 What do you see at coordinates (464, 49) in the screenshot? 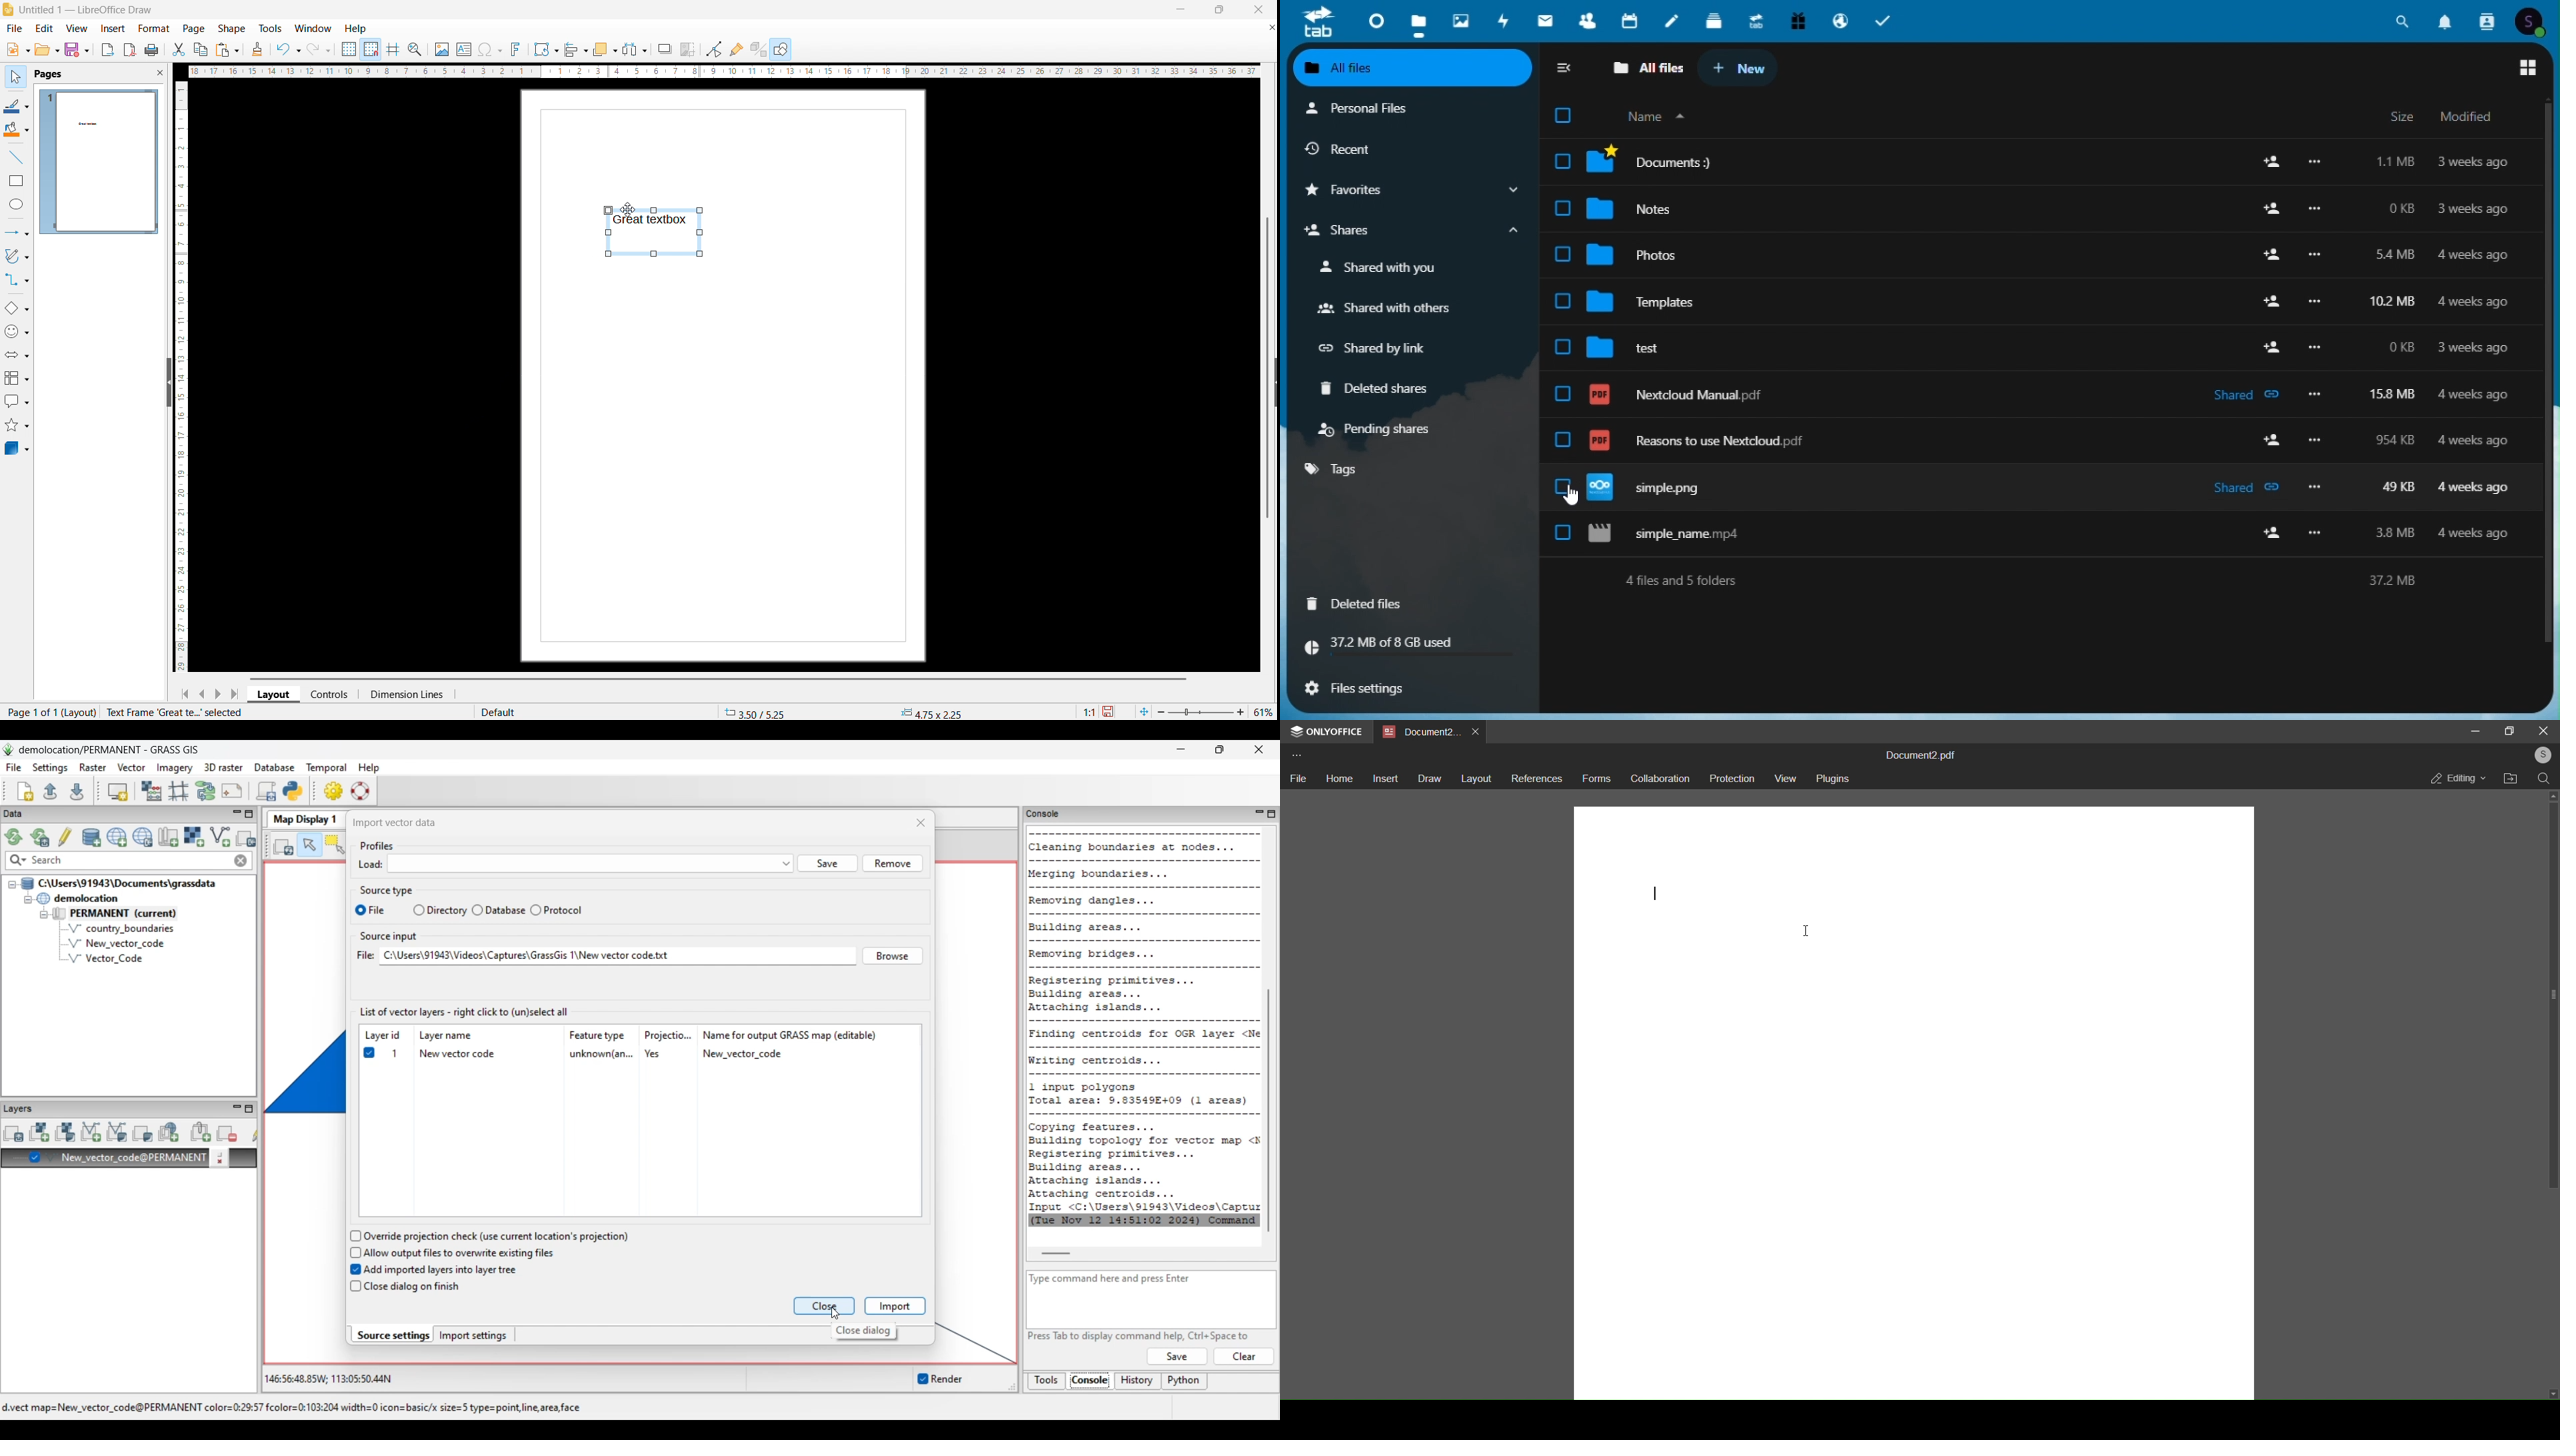
I see `insert textbox` at bounding box center [464, 49].